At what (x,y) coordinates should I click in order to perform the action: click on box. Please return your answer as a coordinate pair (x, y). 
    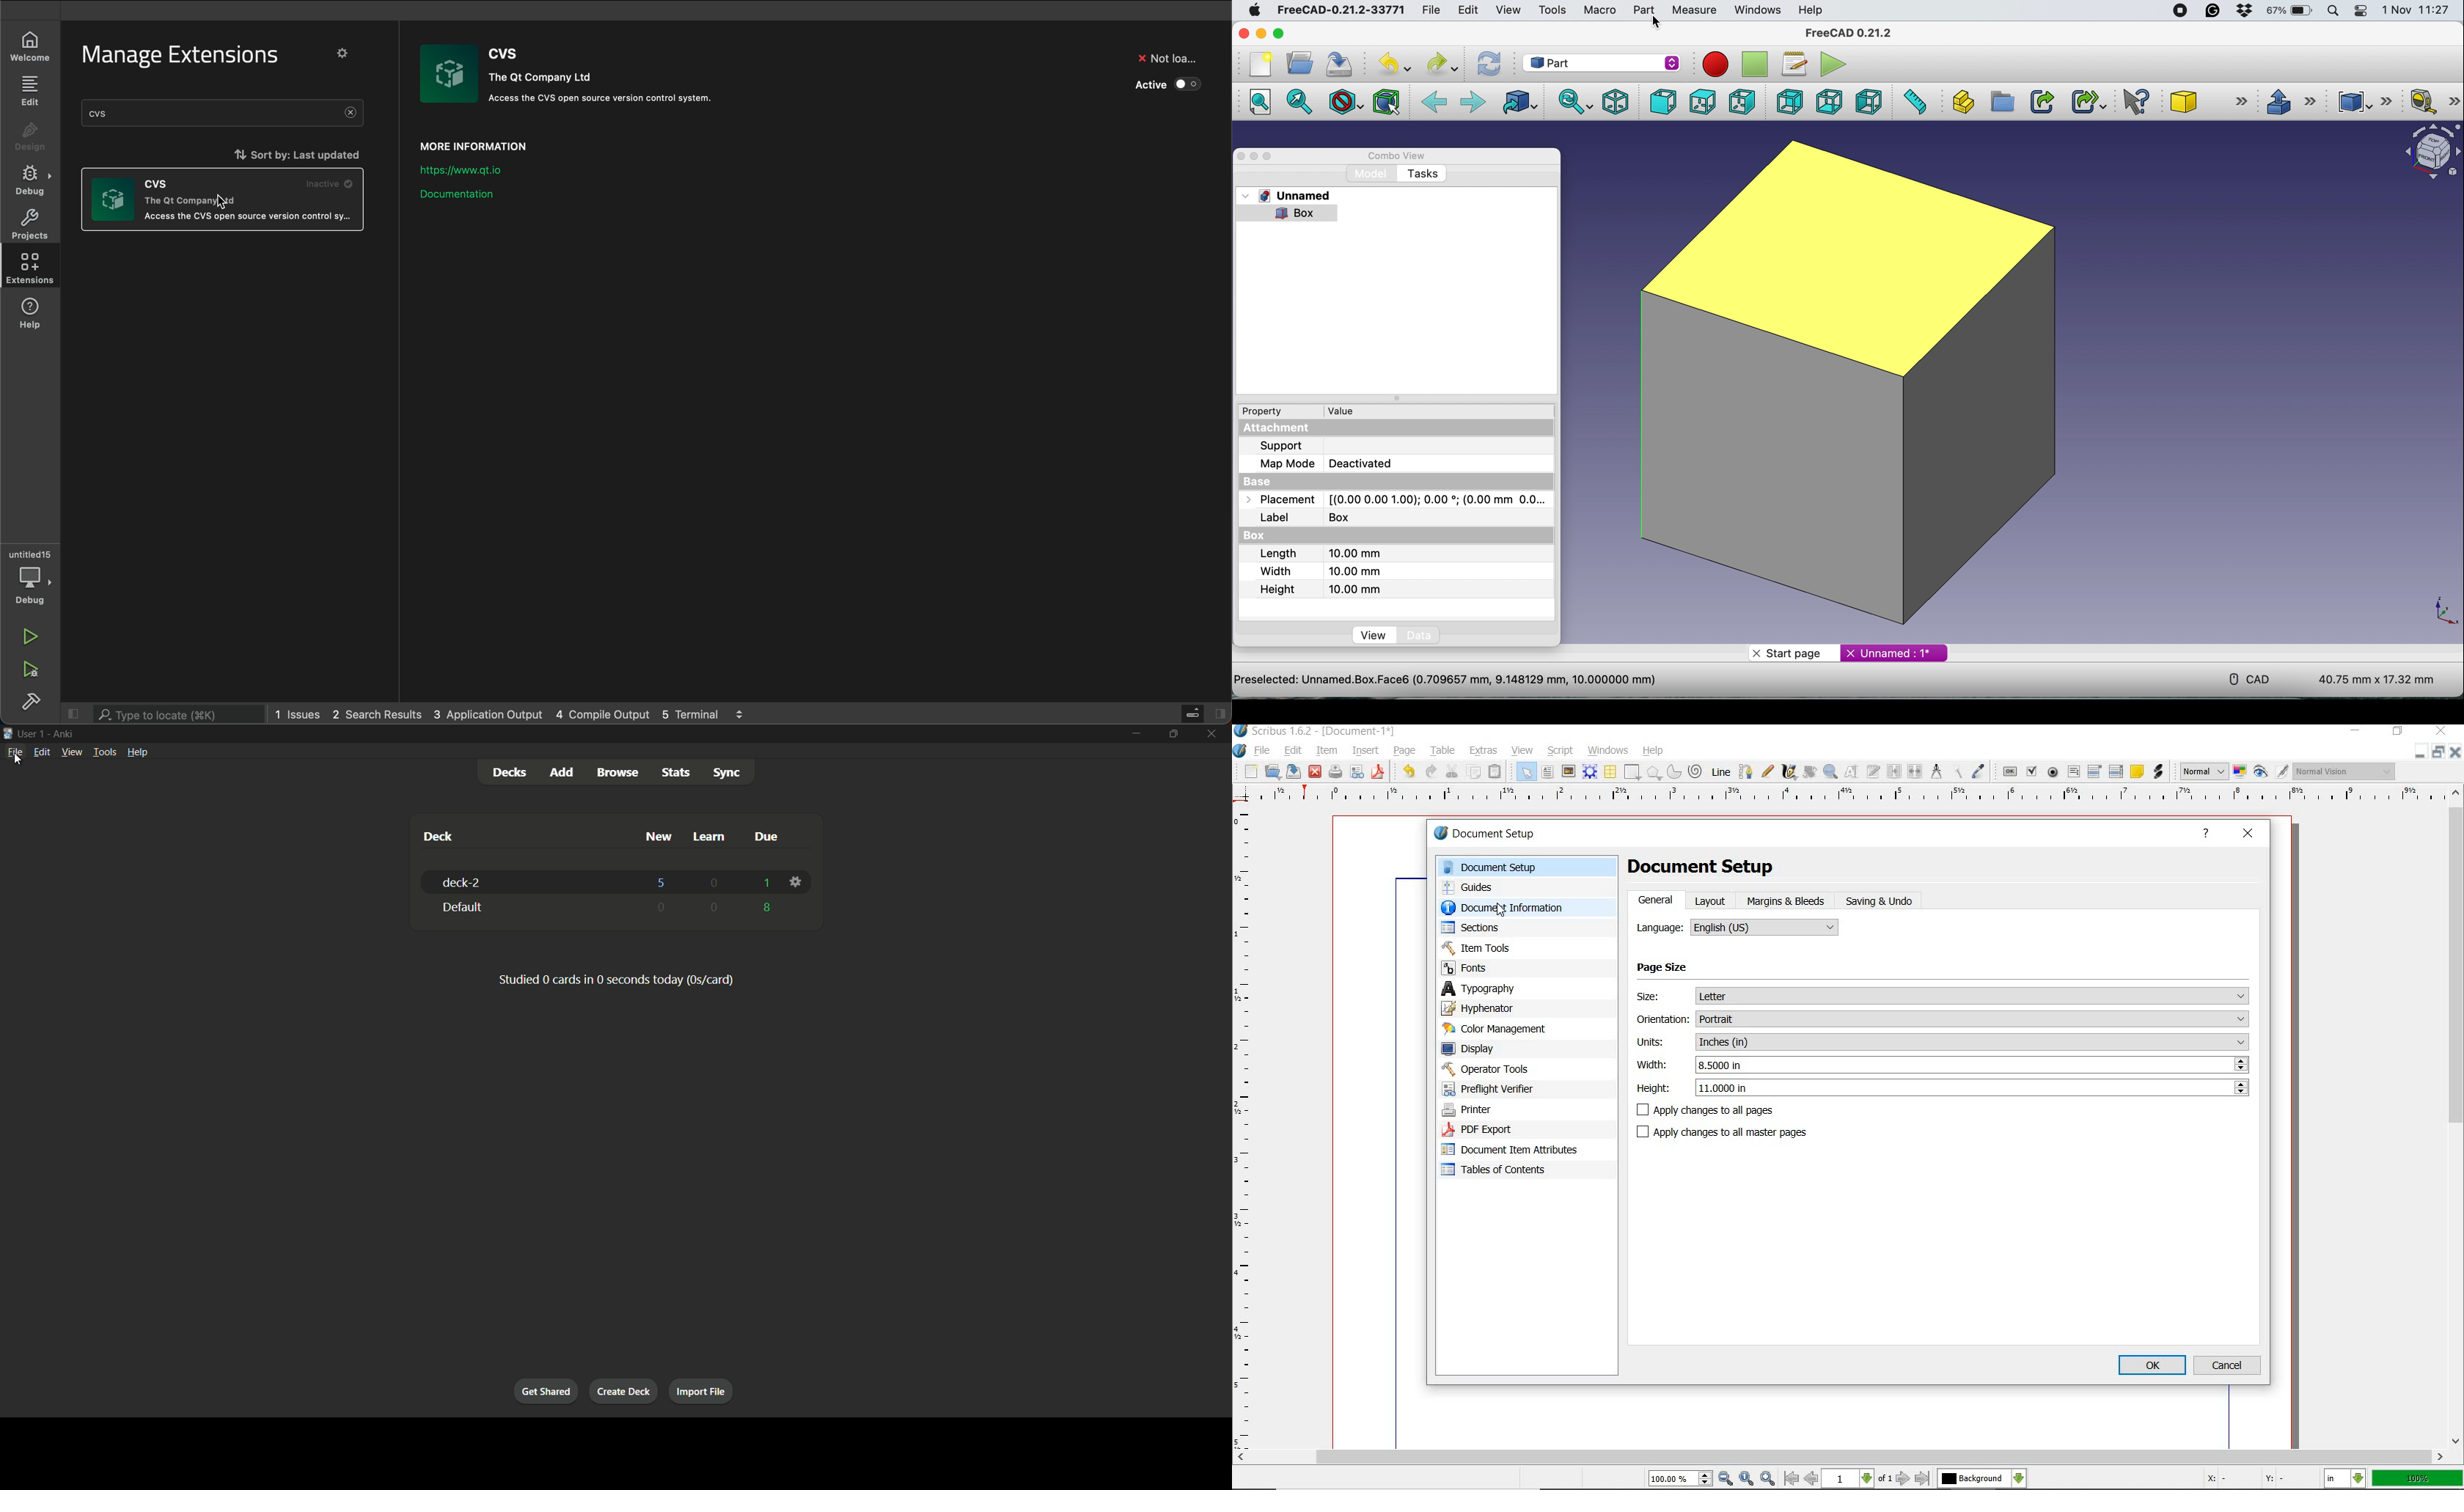
    Looking at the image, I should click on (1280, 537).